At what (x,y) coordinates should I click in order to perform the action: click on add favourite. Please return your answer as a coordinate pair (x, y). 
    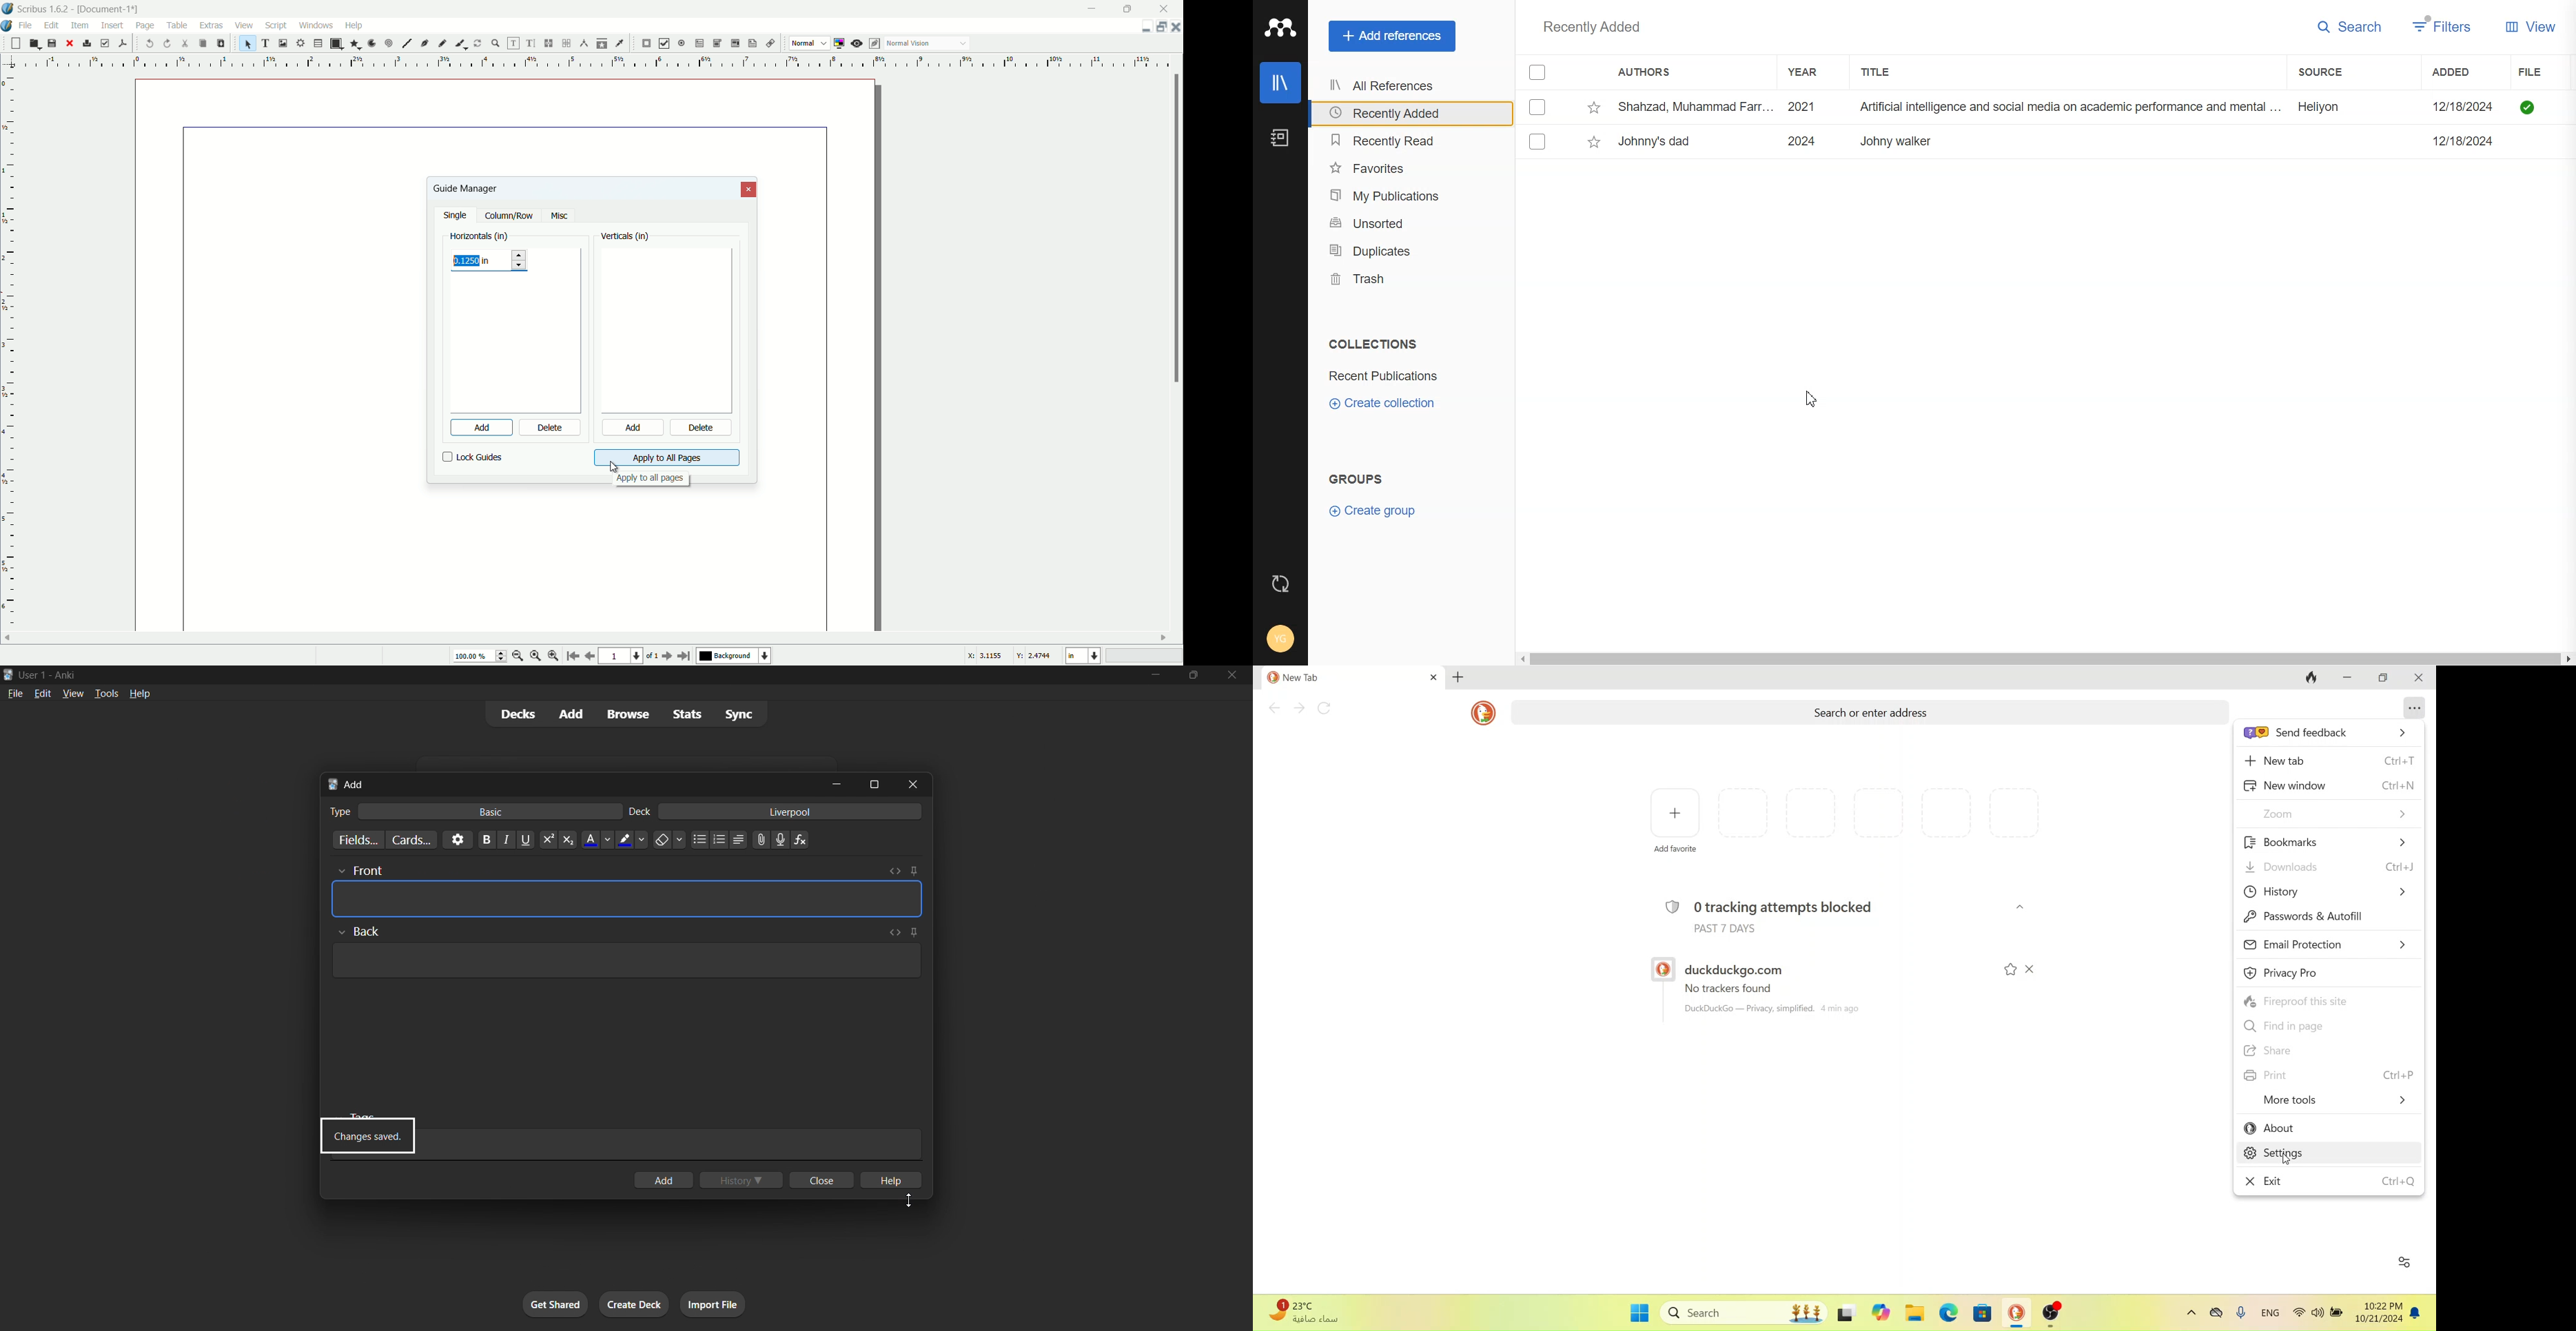
    Looking at the image, I should click on (1678, 823).